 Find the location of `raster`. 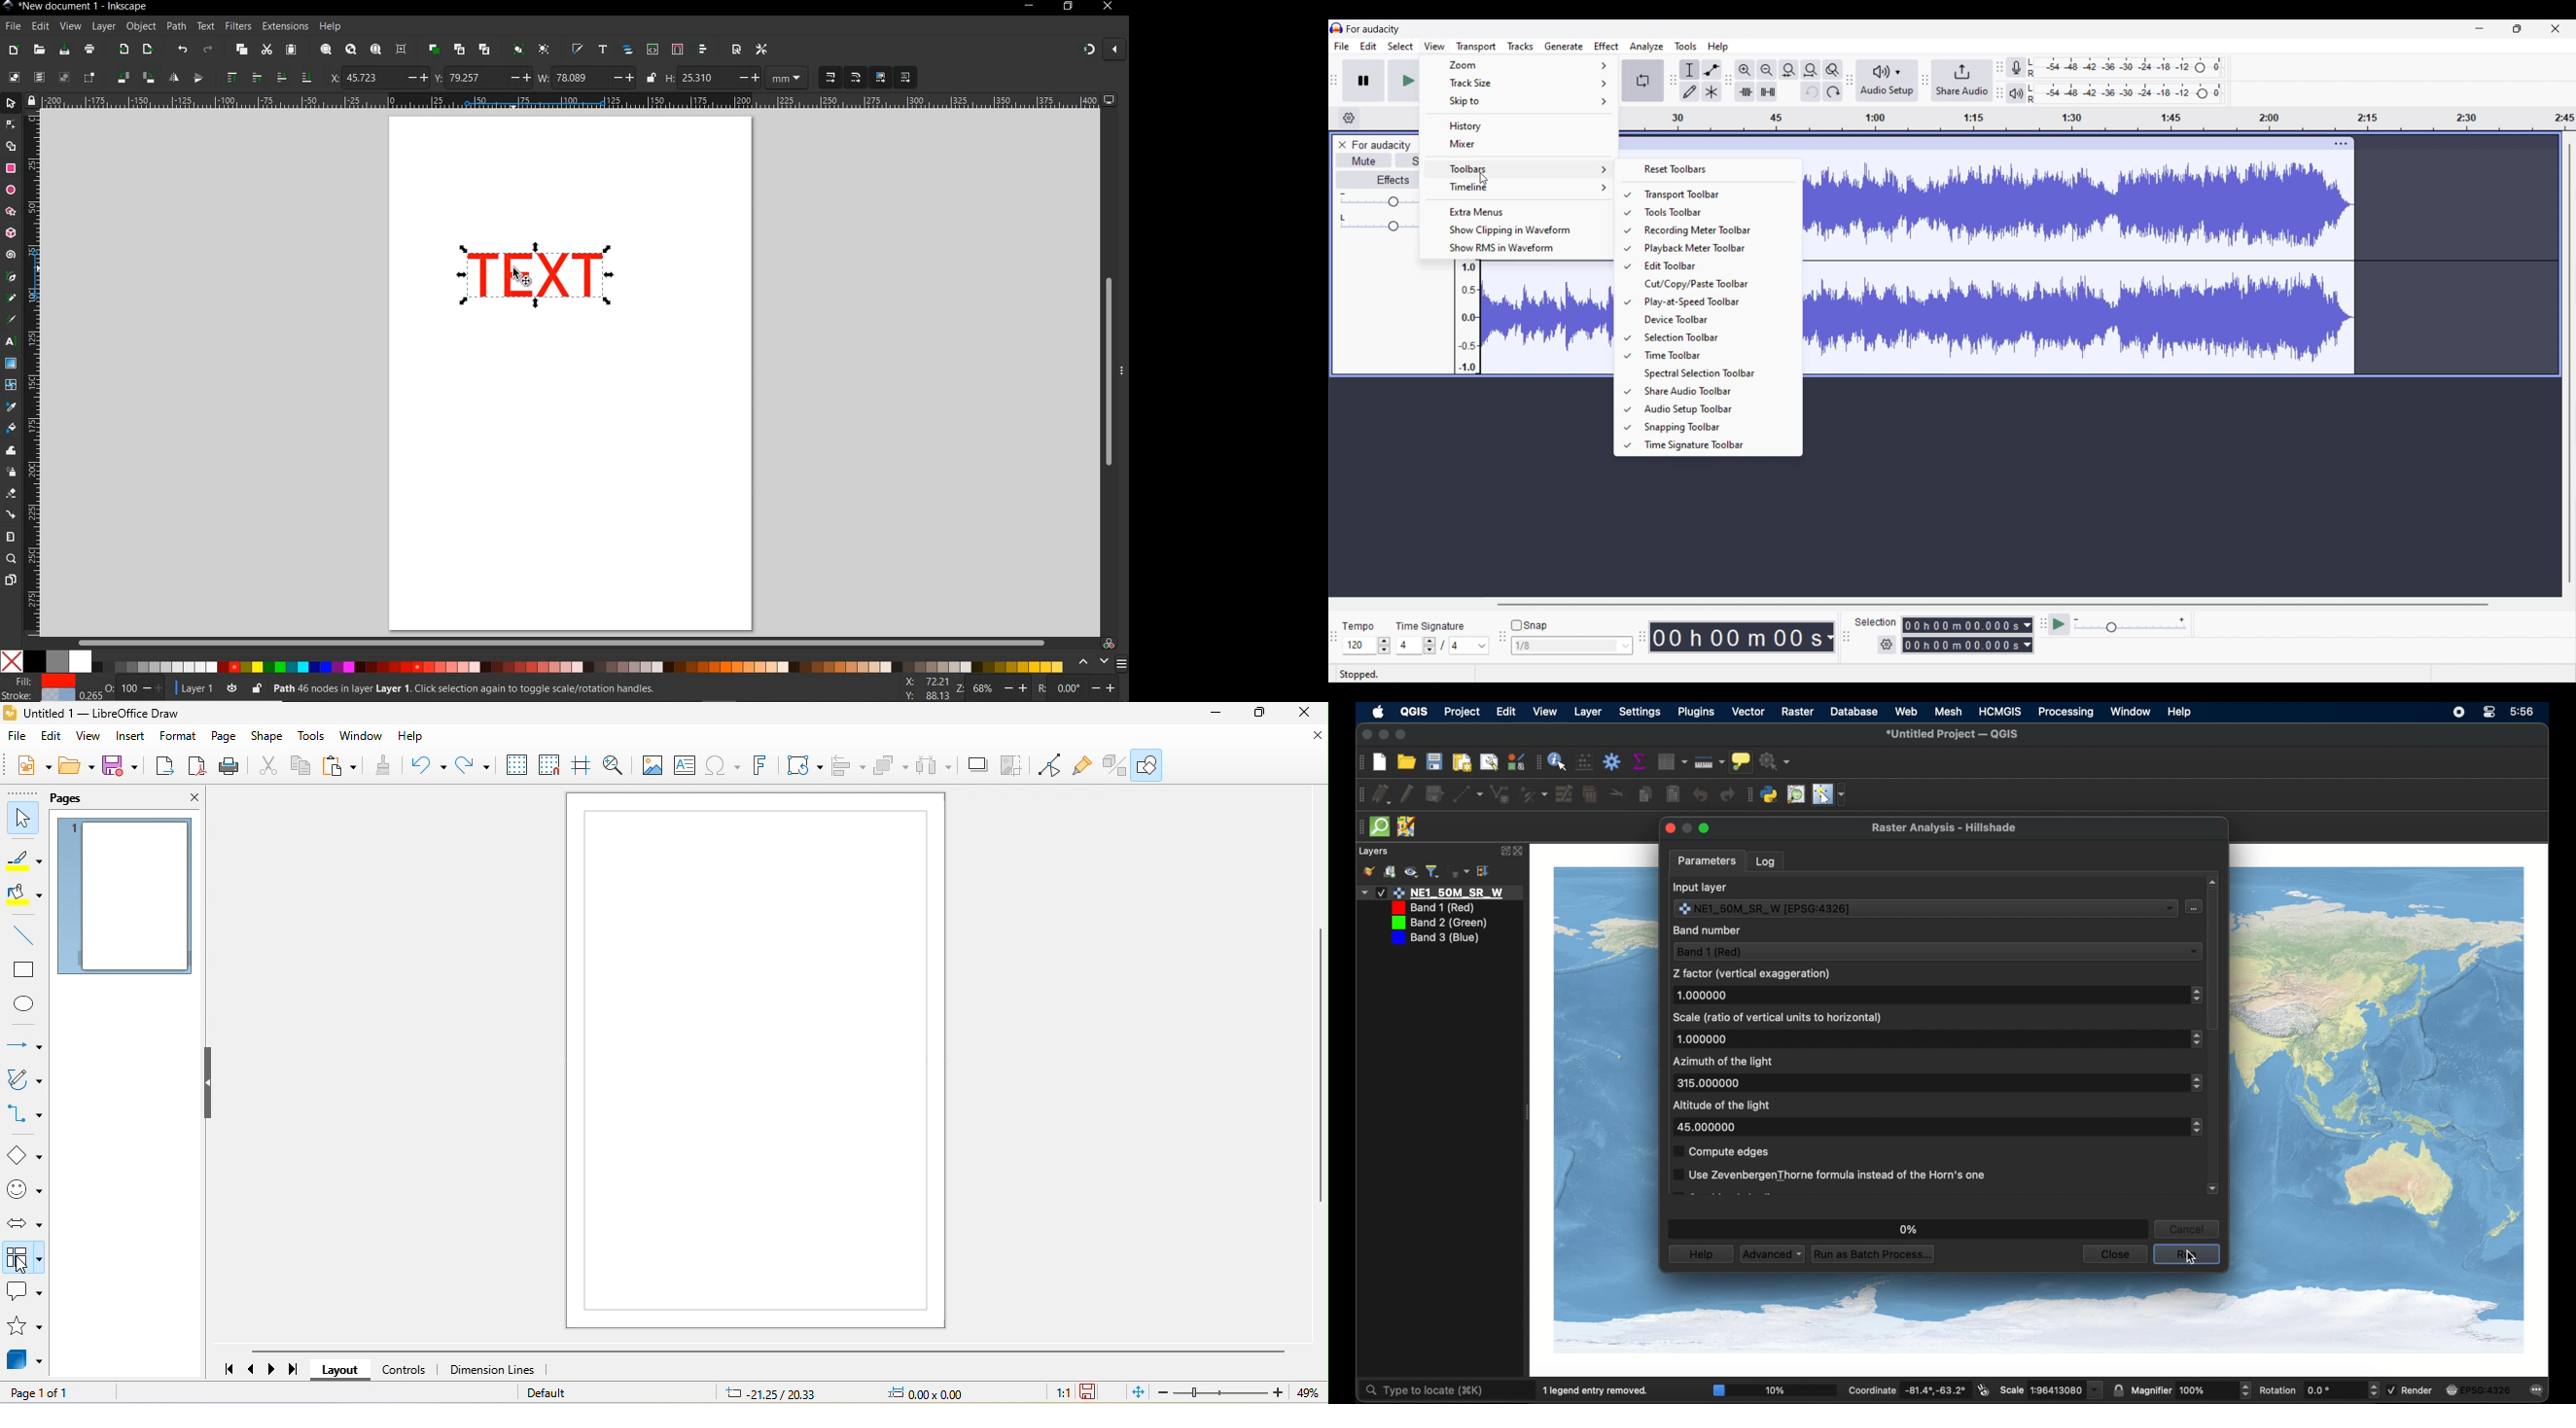

raster is located at coordinates (1798, 712).